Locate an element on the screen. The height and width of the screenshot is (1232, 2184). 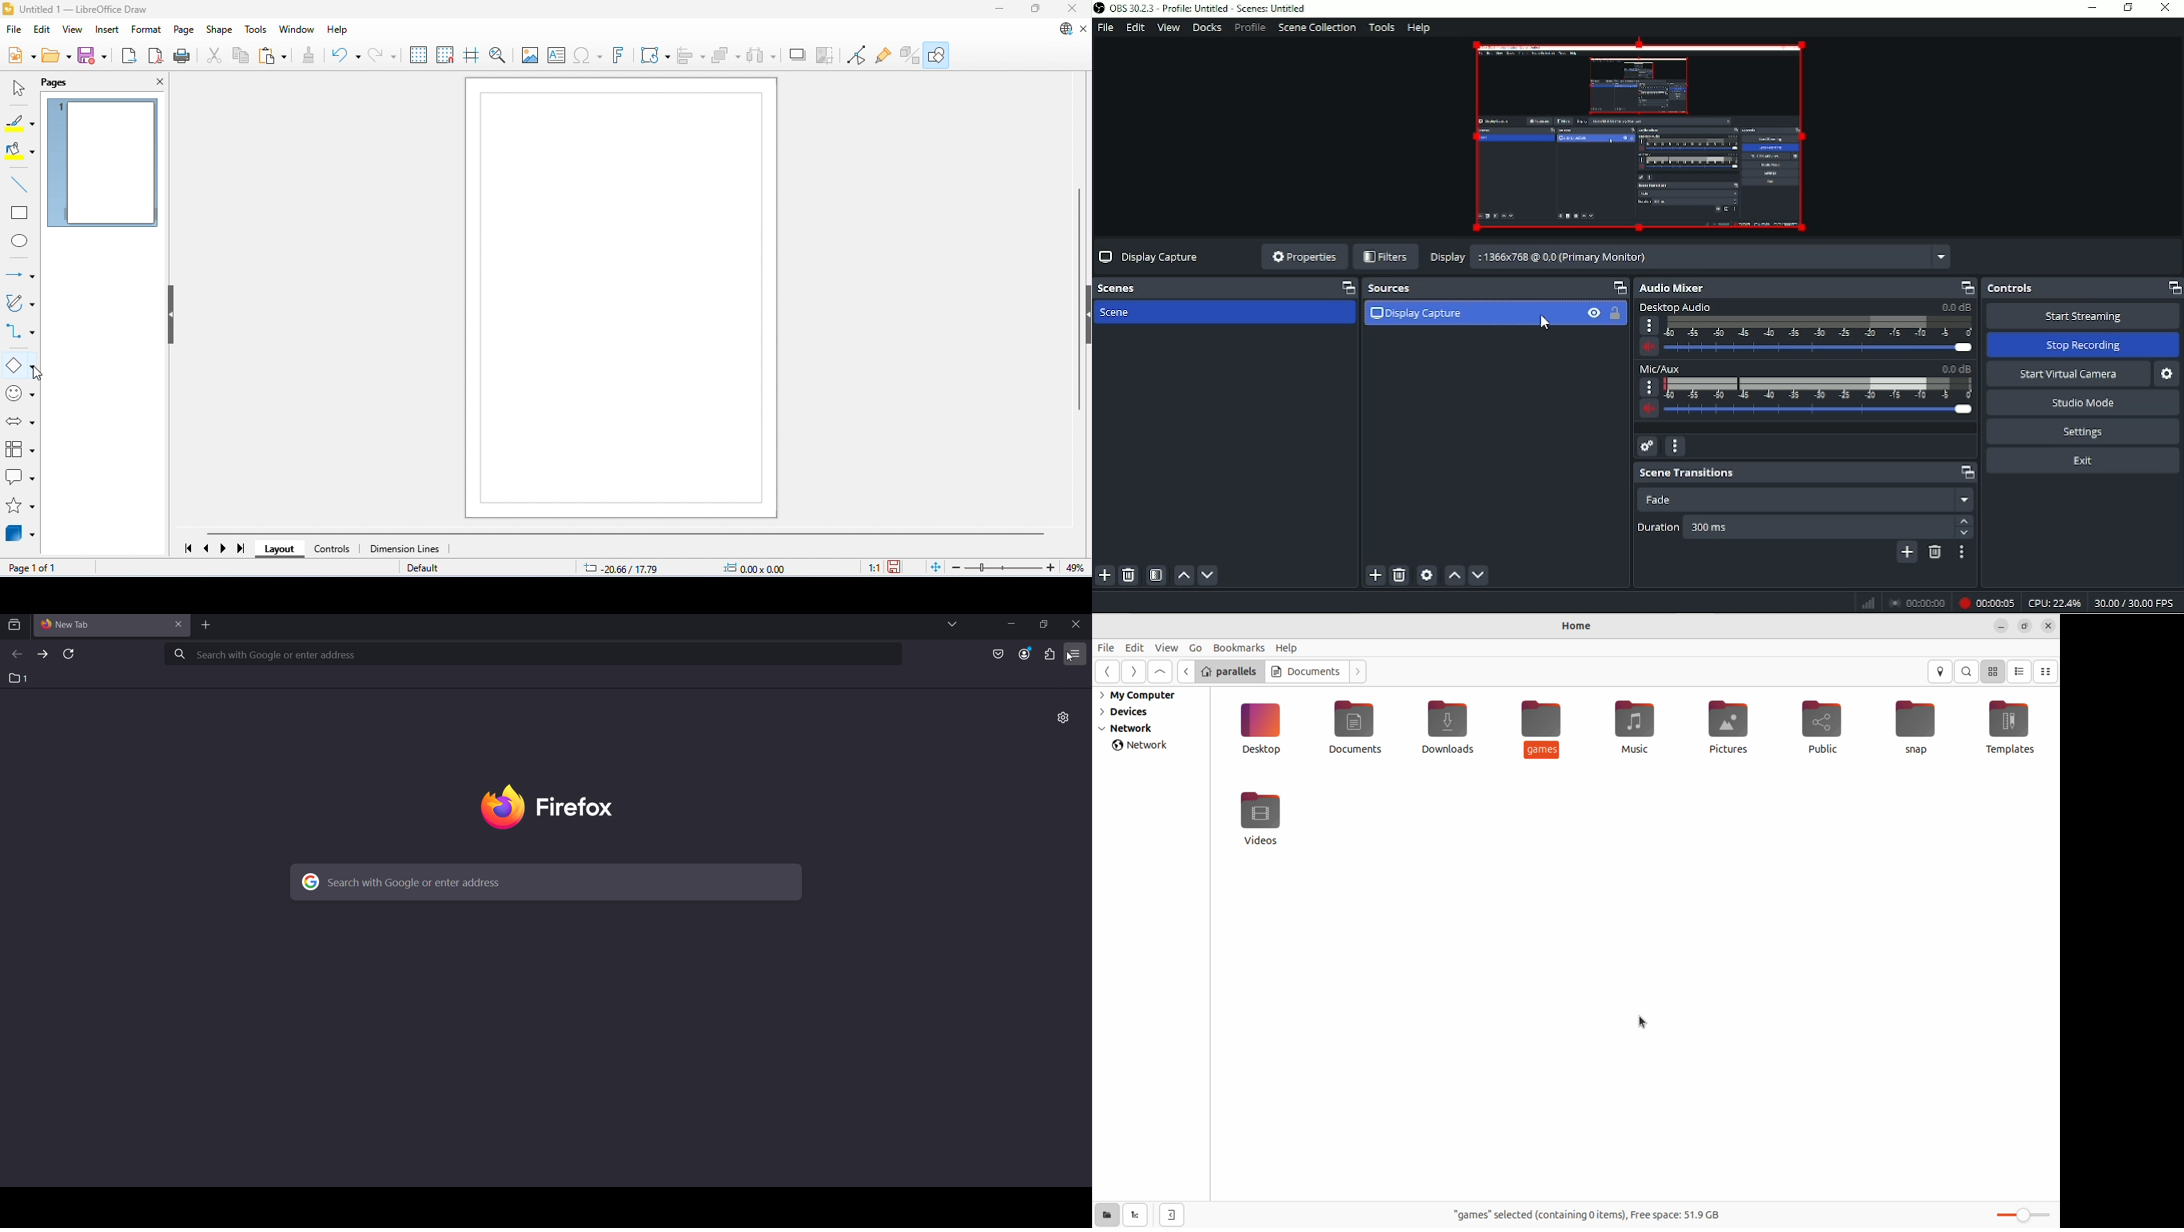
select atleast three objects to distribute is located at coordinates (763, 54).